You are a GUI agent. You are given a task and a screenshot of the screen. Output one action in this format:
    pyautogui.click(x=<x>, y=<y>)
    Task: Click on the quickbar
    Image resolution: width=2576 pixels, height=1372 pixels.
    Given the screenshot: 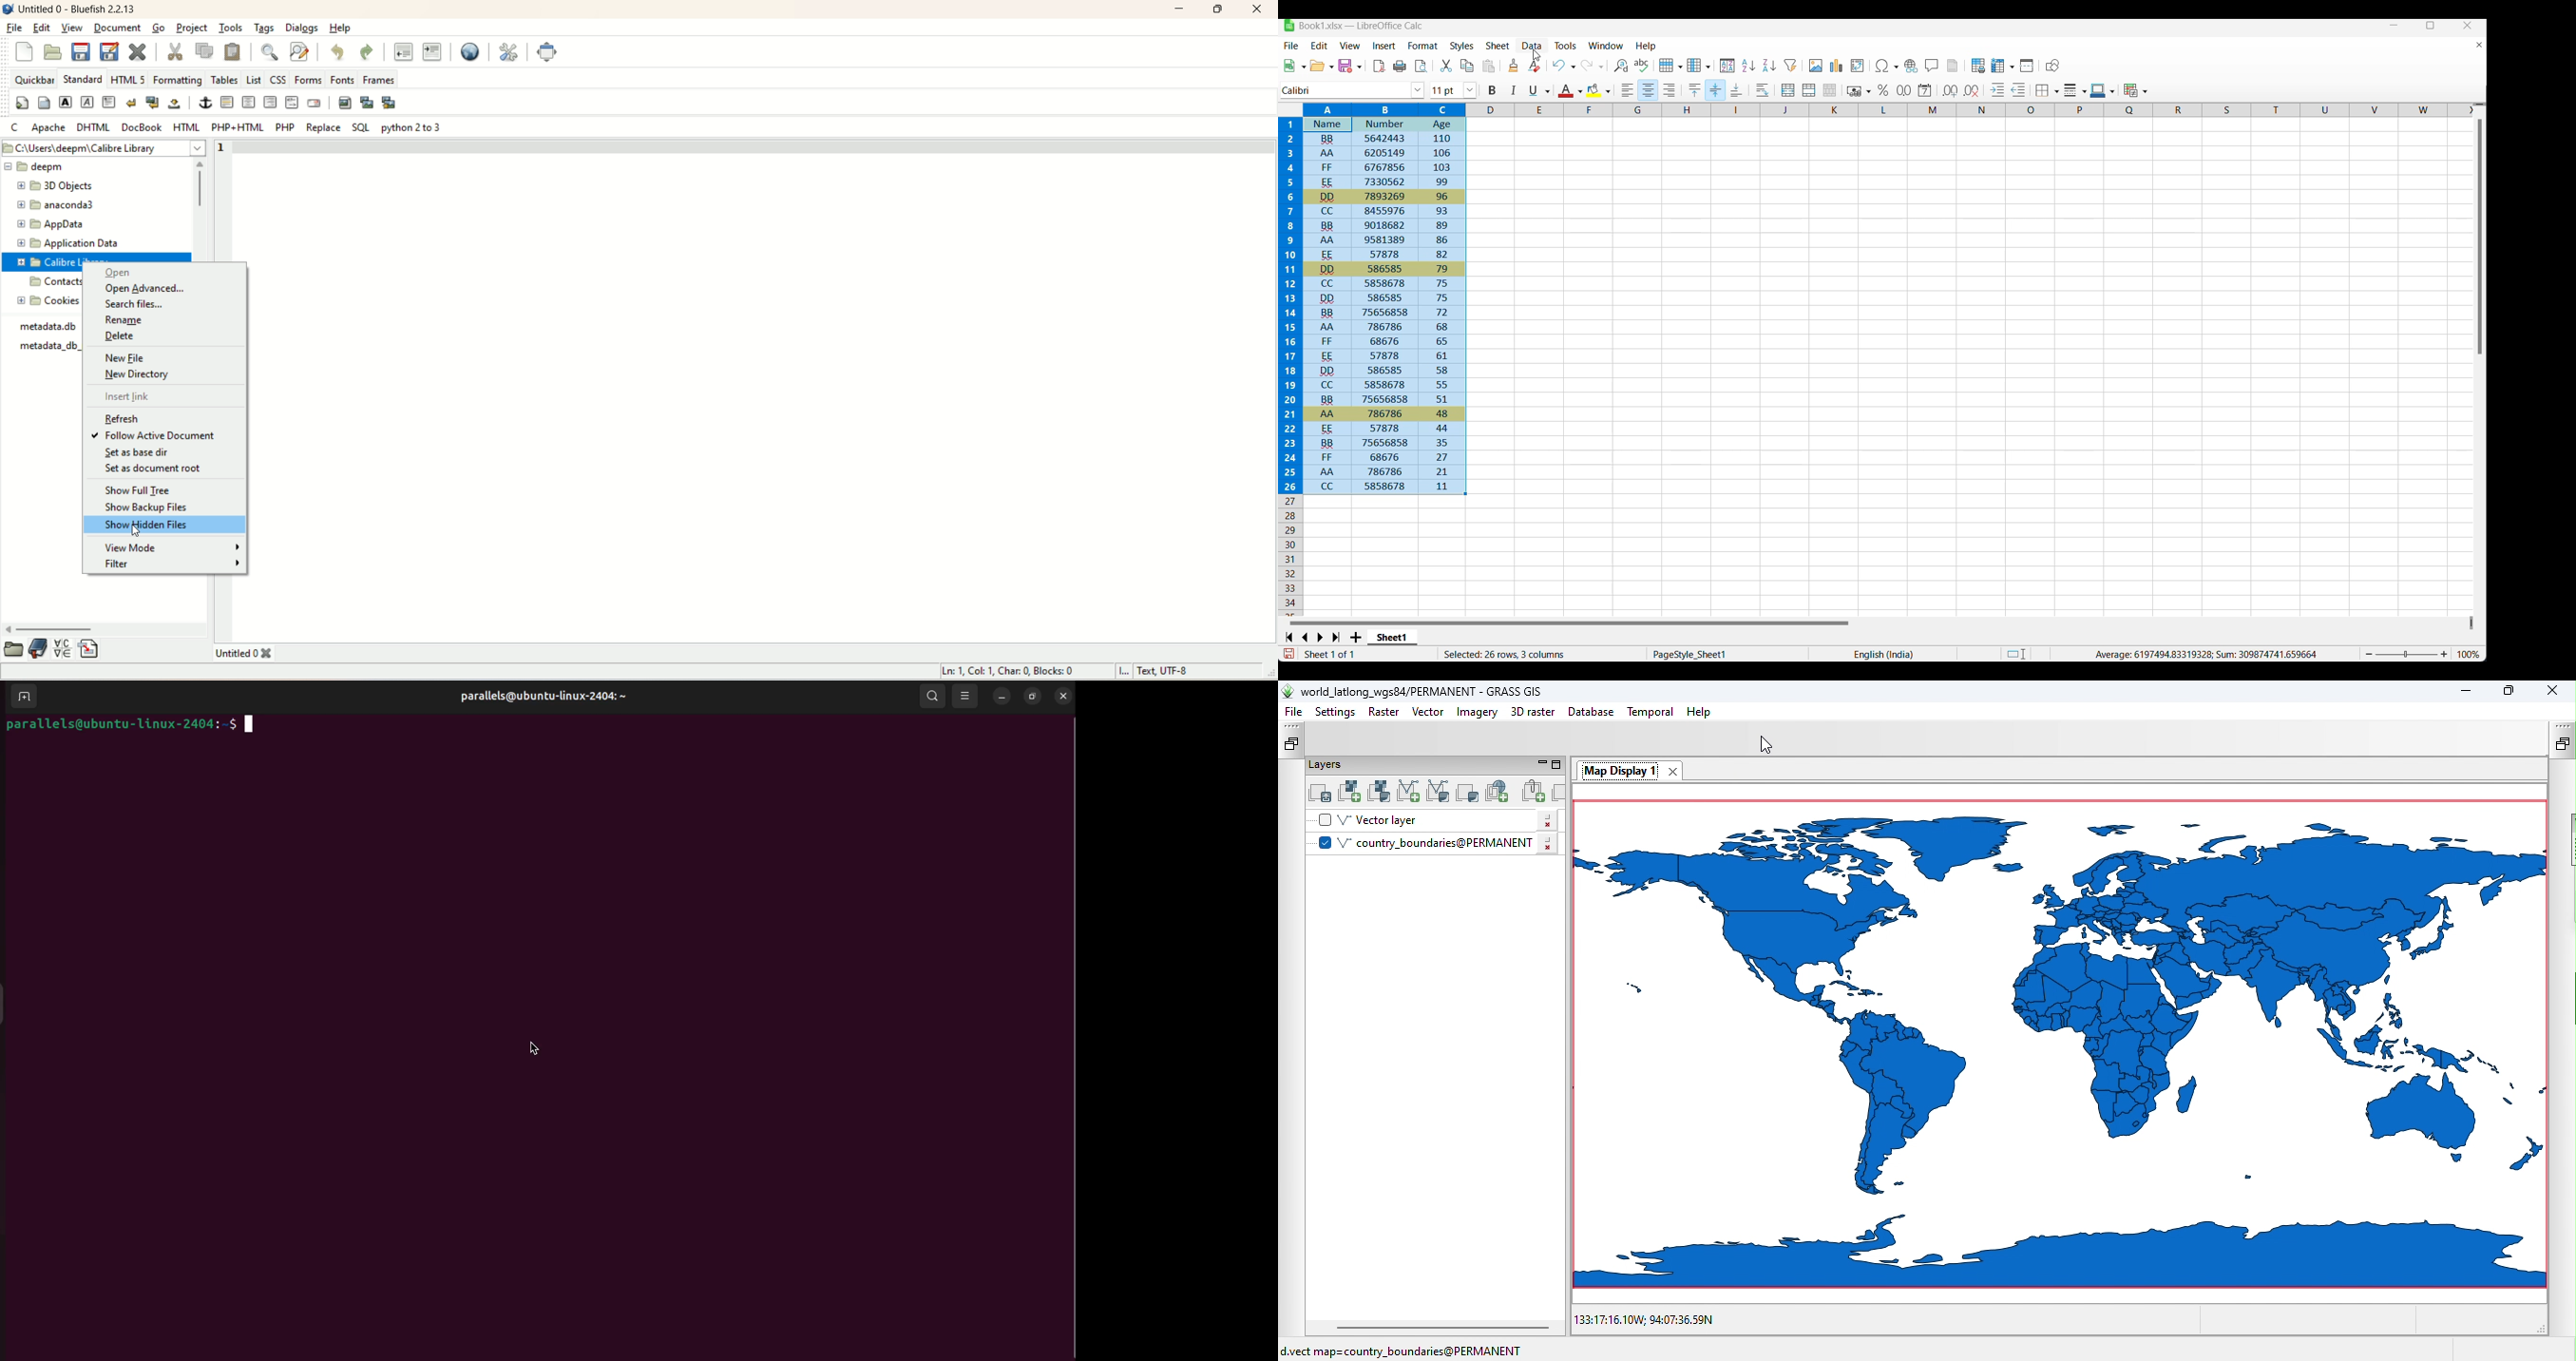 What is the action you would take?
    pyautogui.click(x=33, y=80)
    